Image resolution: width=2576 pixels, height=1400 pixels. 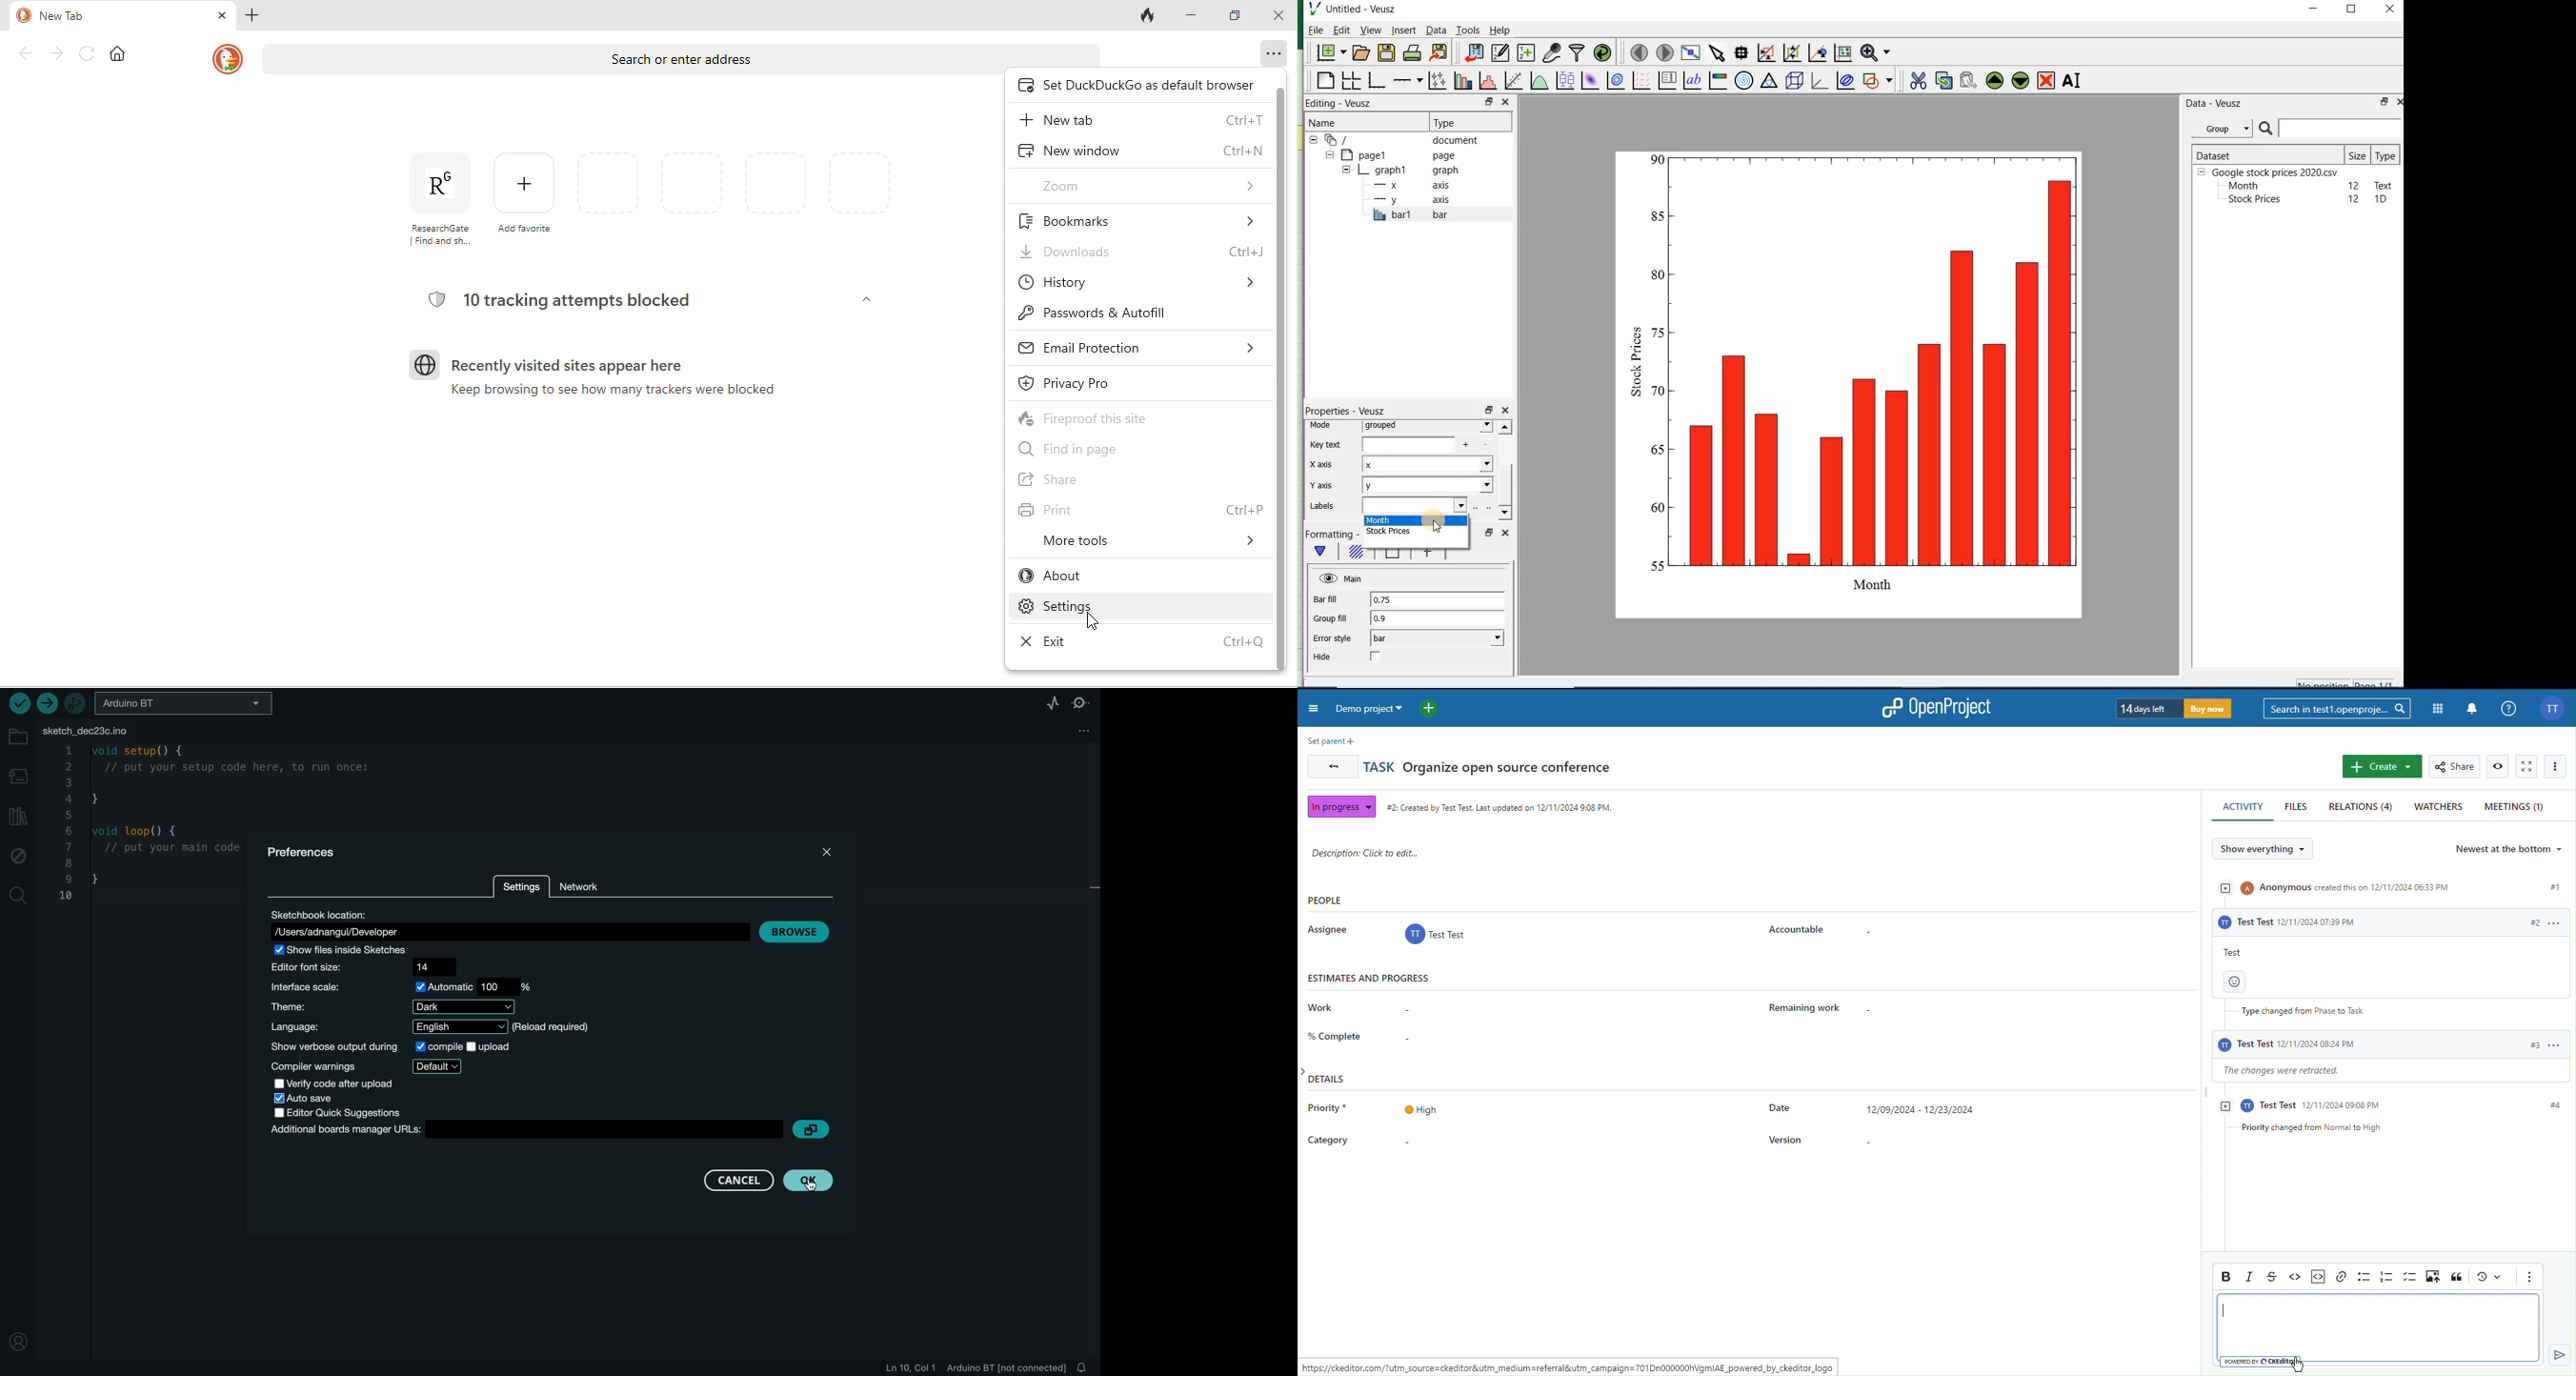 I want to click on Menu, so click(x=1315, y=710).